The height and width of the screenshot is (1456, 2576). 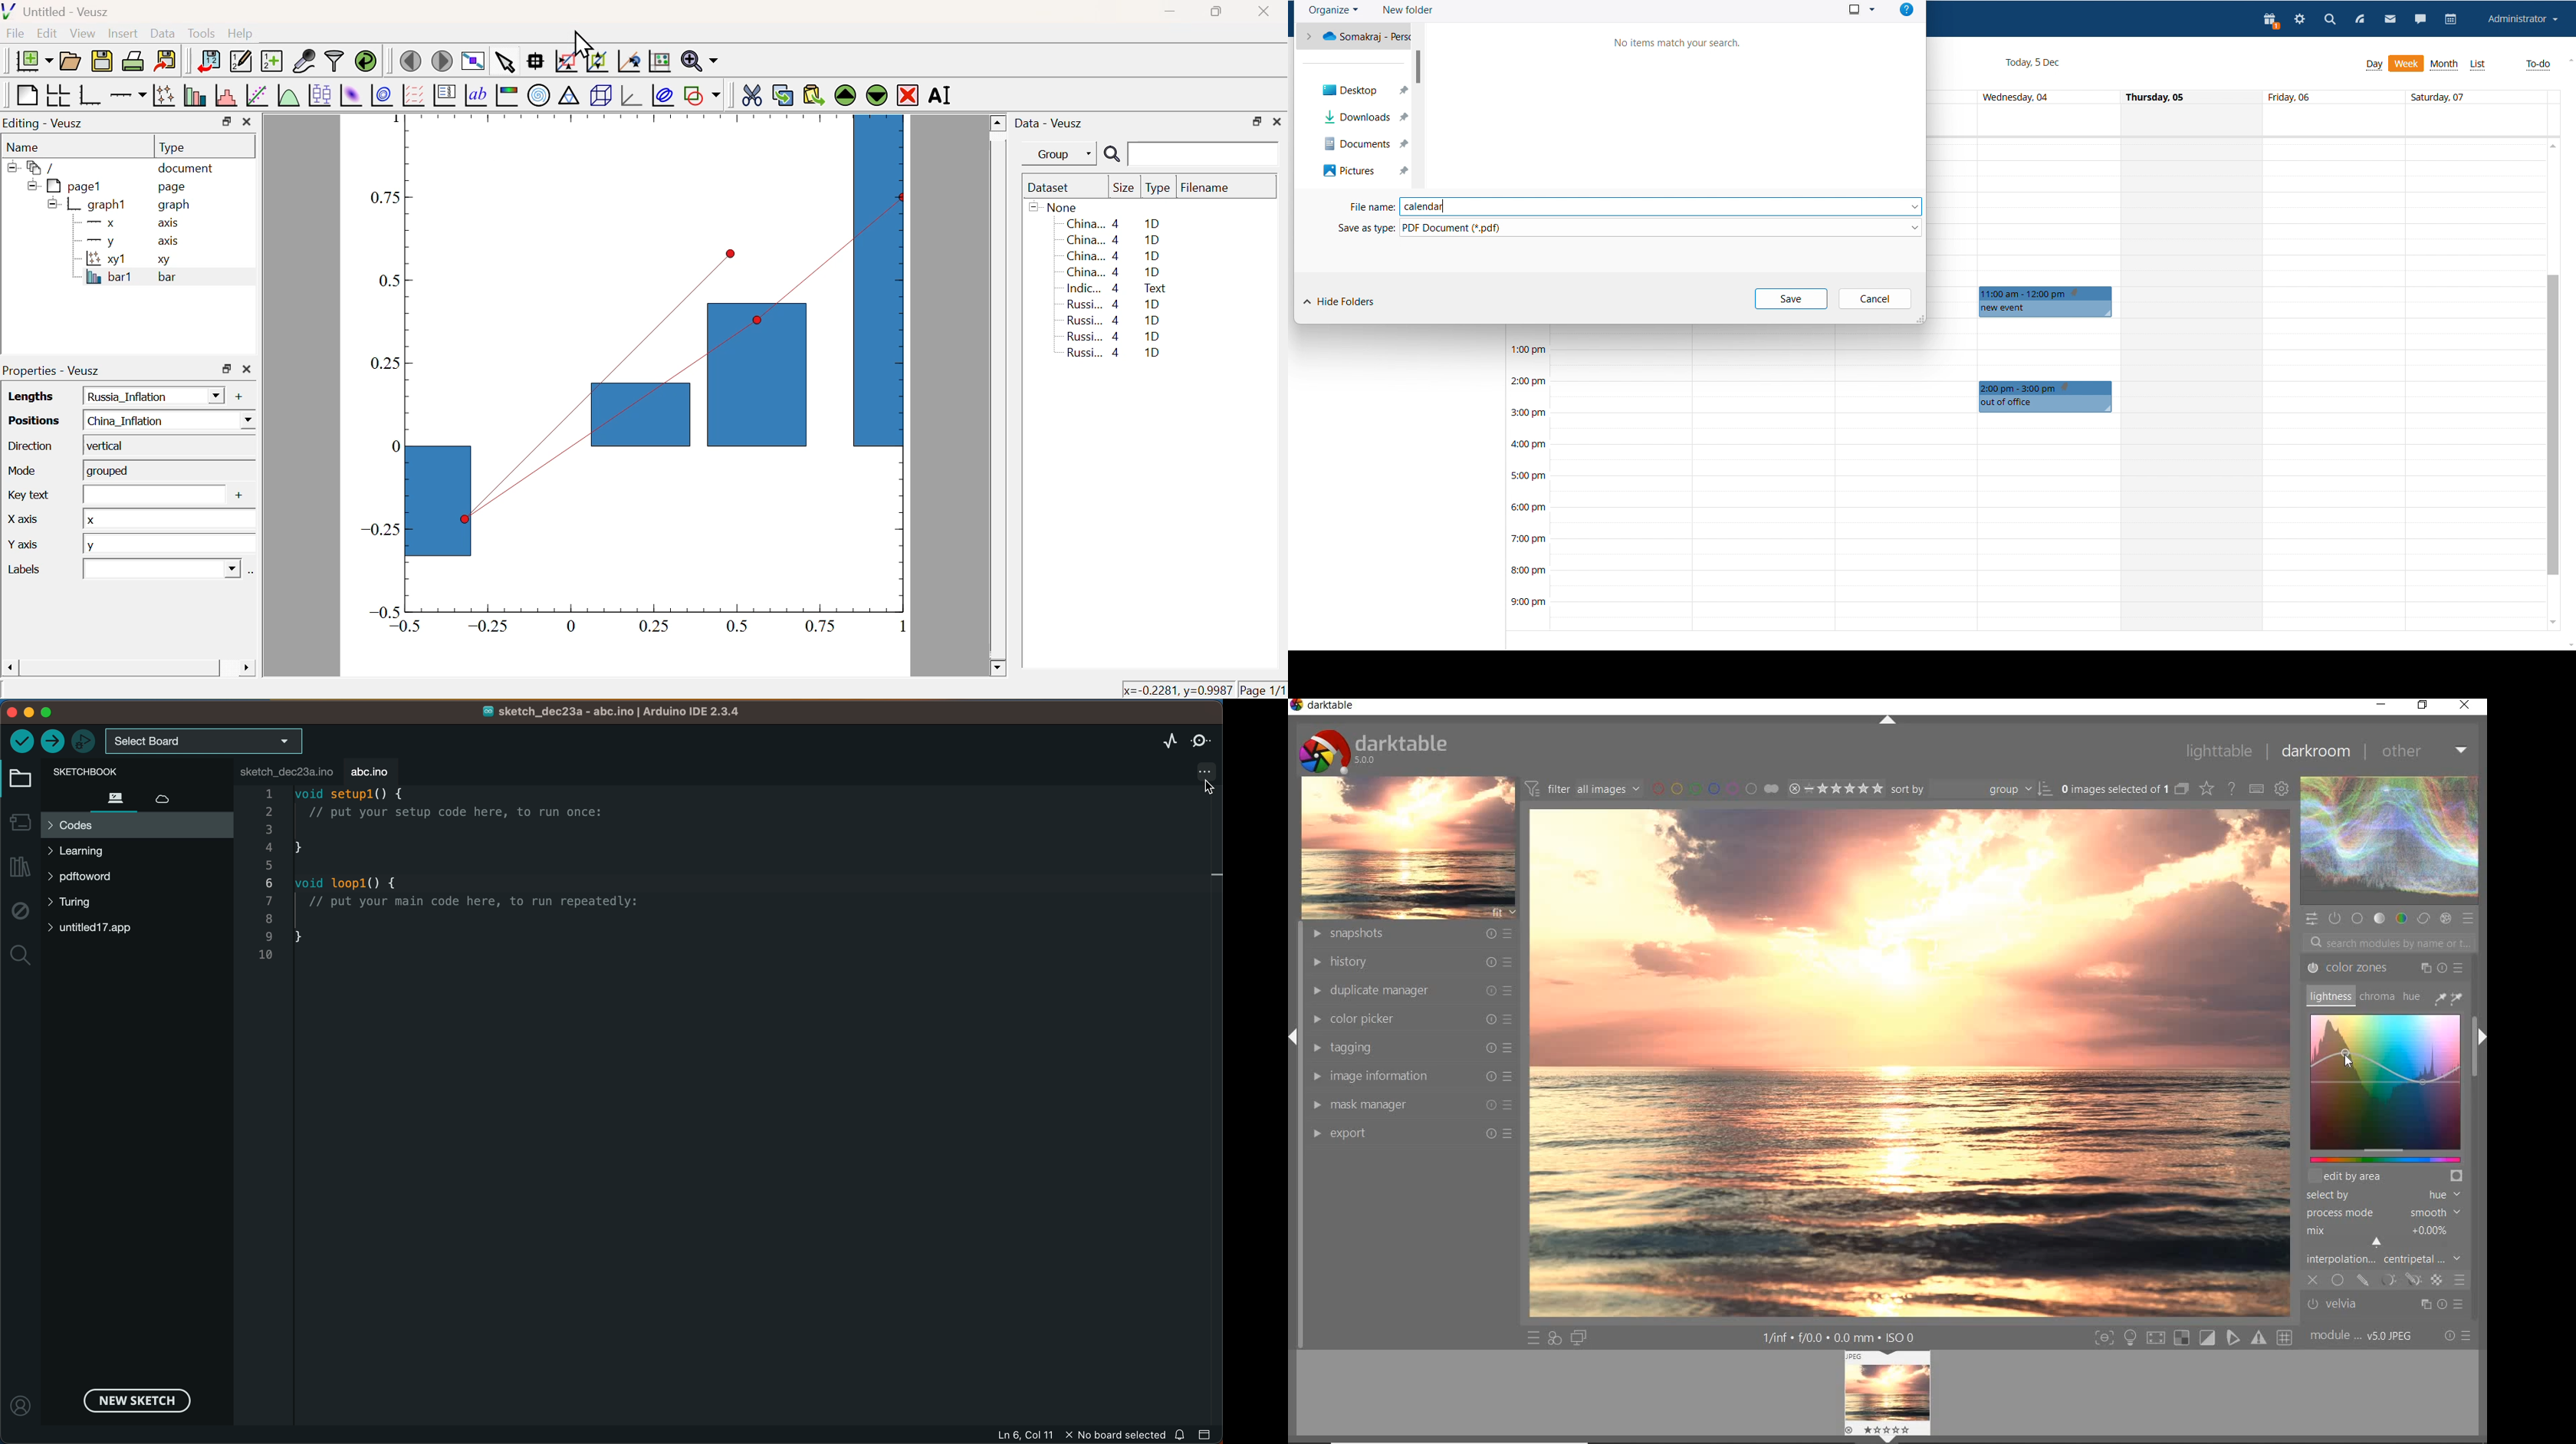 I want to click on CURSOR POSITION, so click(x=2345, y=1057).